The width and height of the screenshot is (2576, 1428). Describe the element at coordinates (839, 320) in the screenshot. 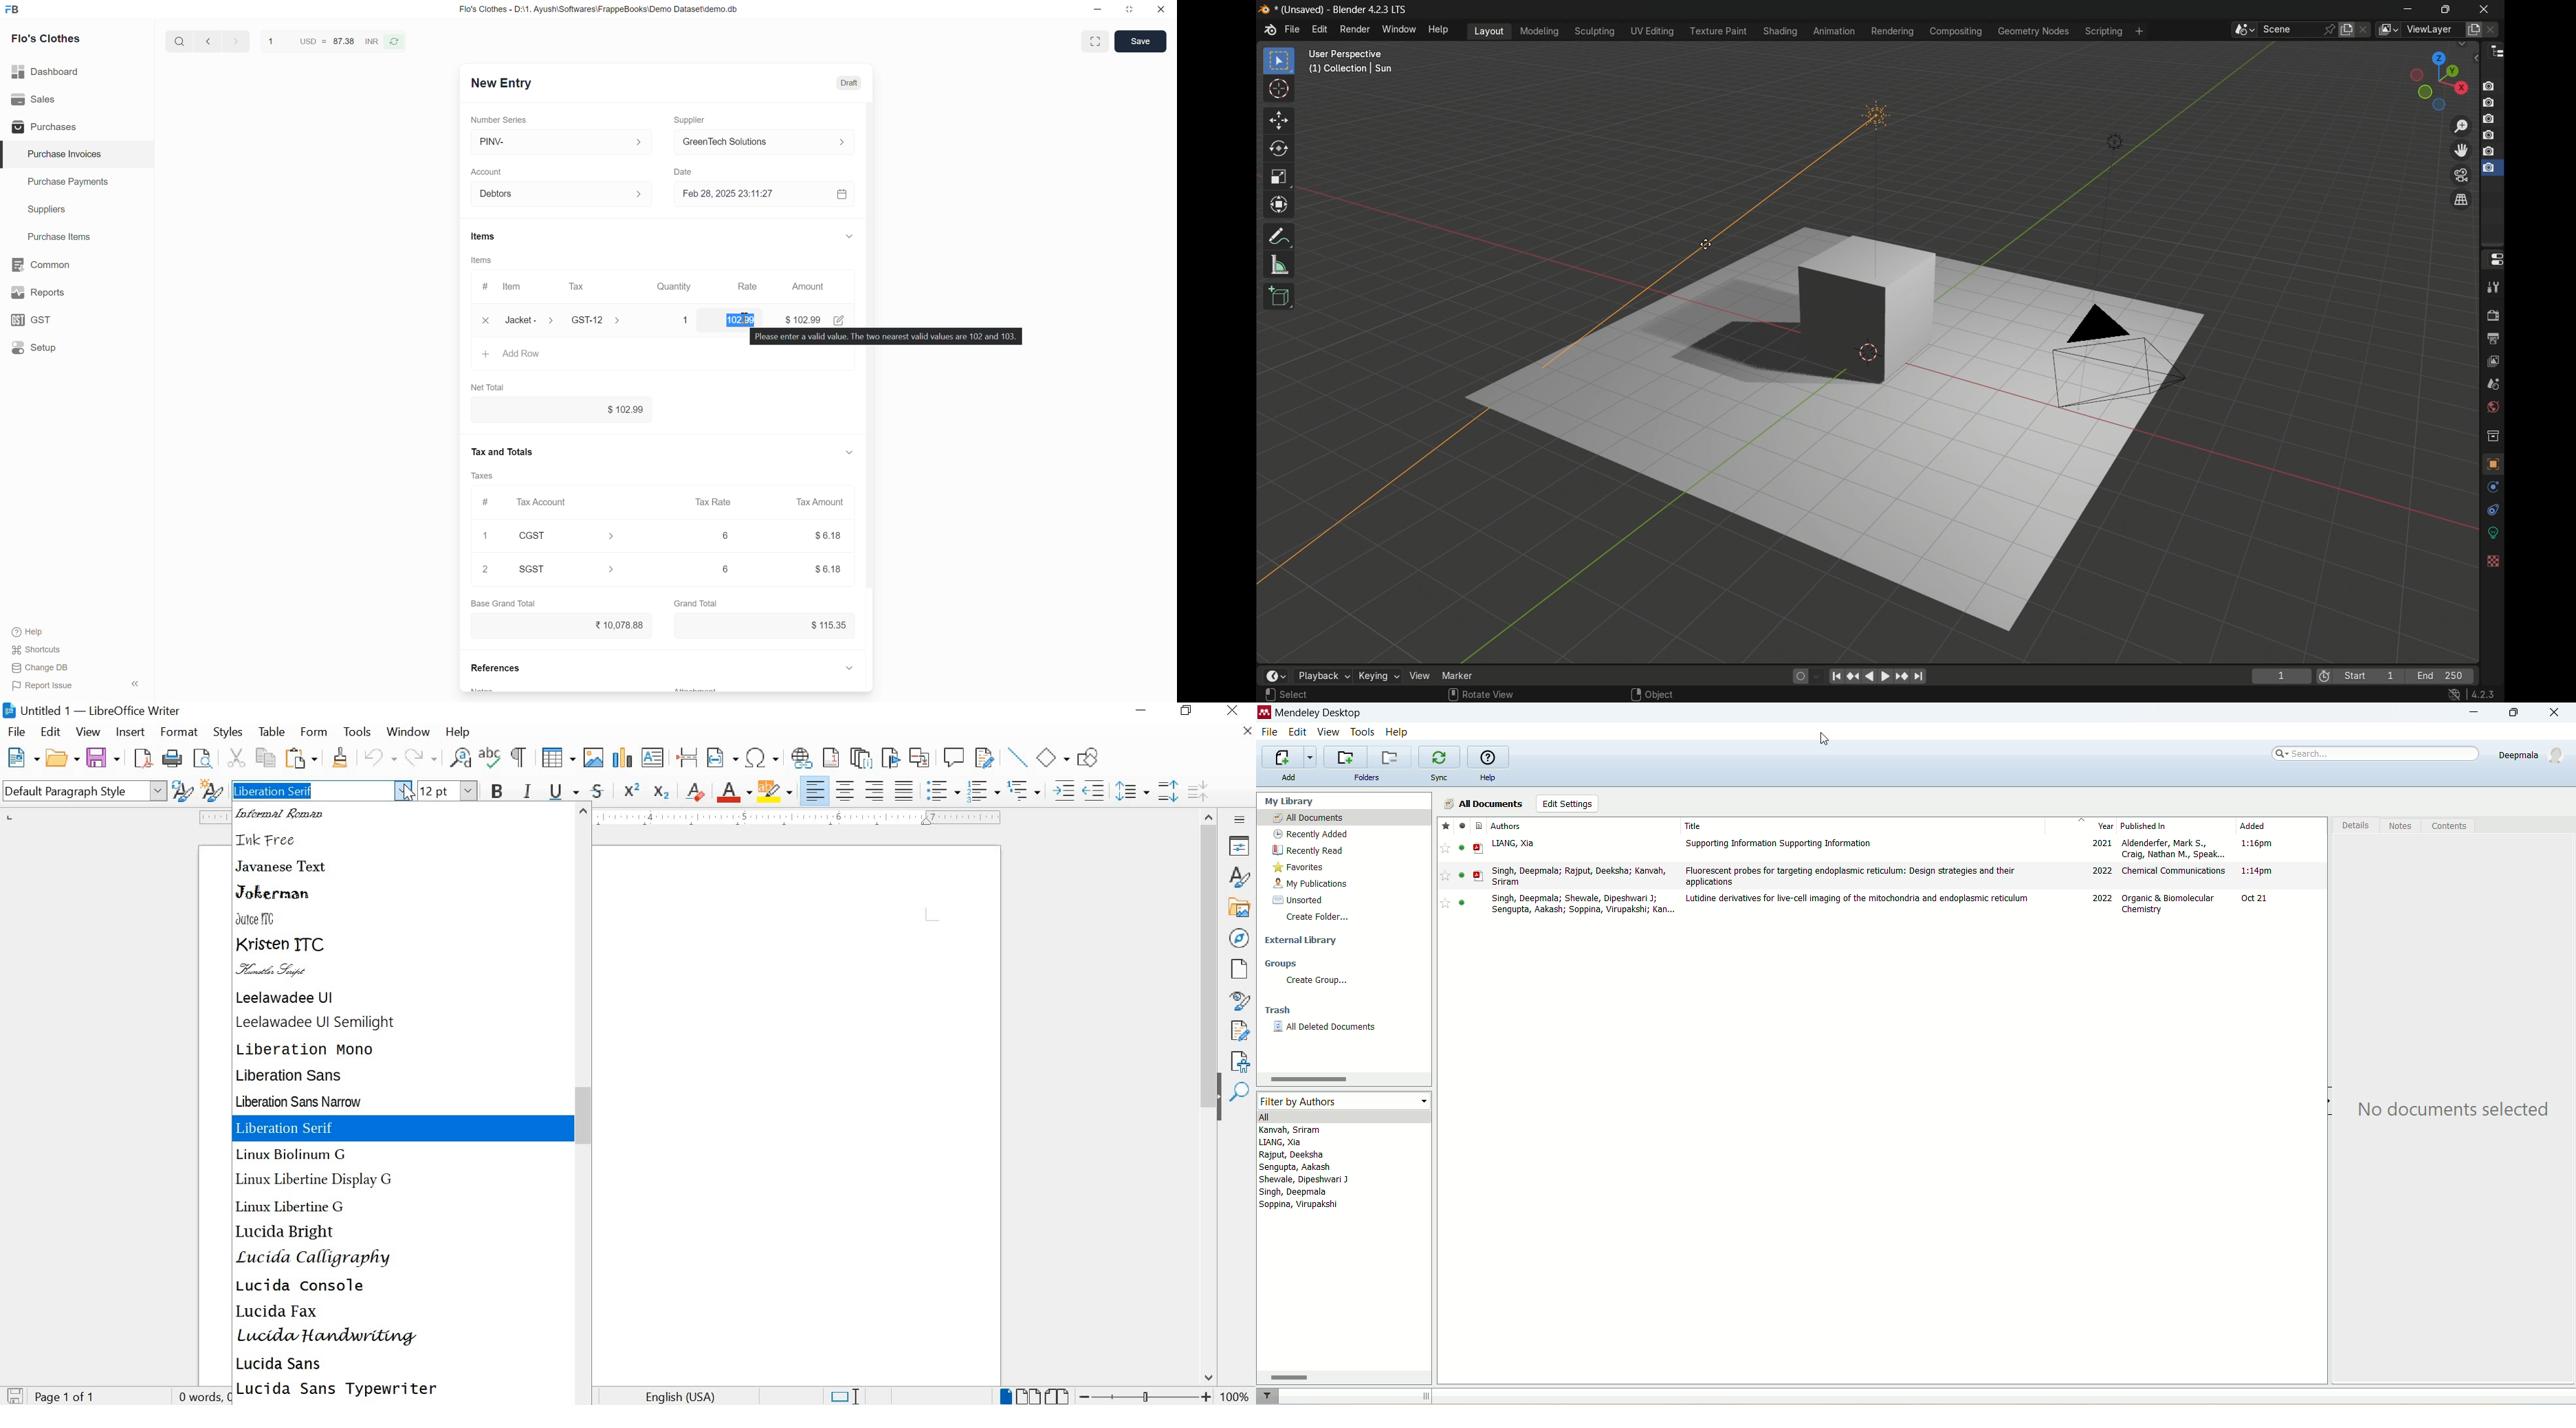

I see `Edit` at that location.